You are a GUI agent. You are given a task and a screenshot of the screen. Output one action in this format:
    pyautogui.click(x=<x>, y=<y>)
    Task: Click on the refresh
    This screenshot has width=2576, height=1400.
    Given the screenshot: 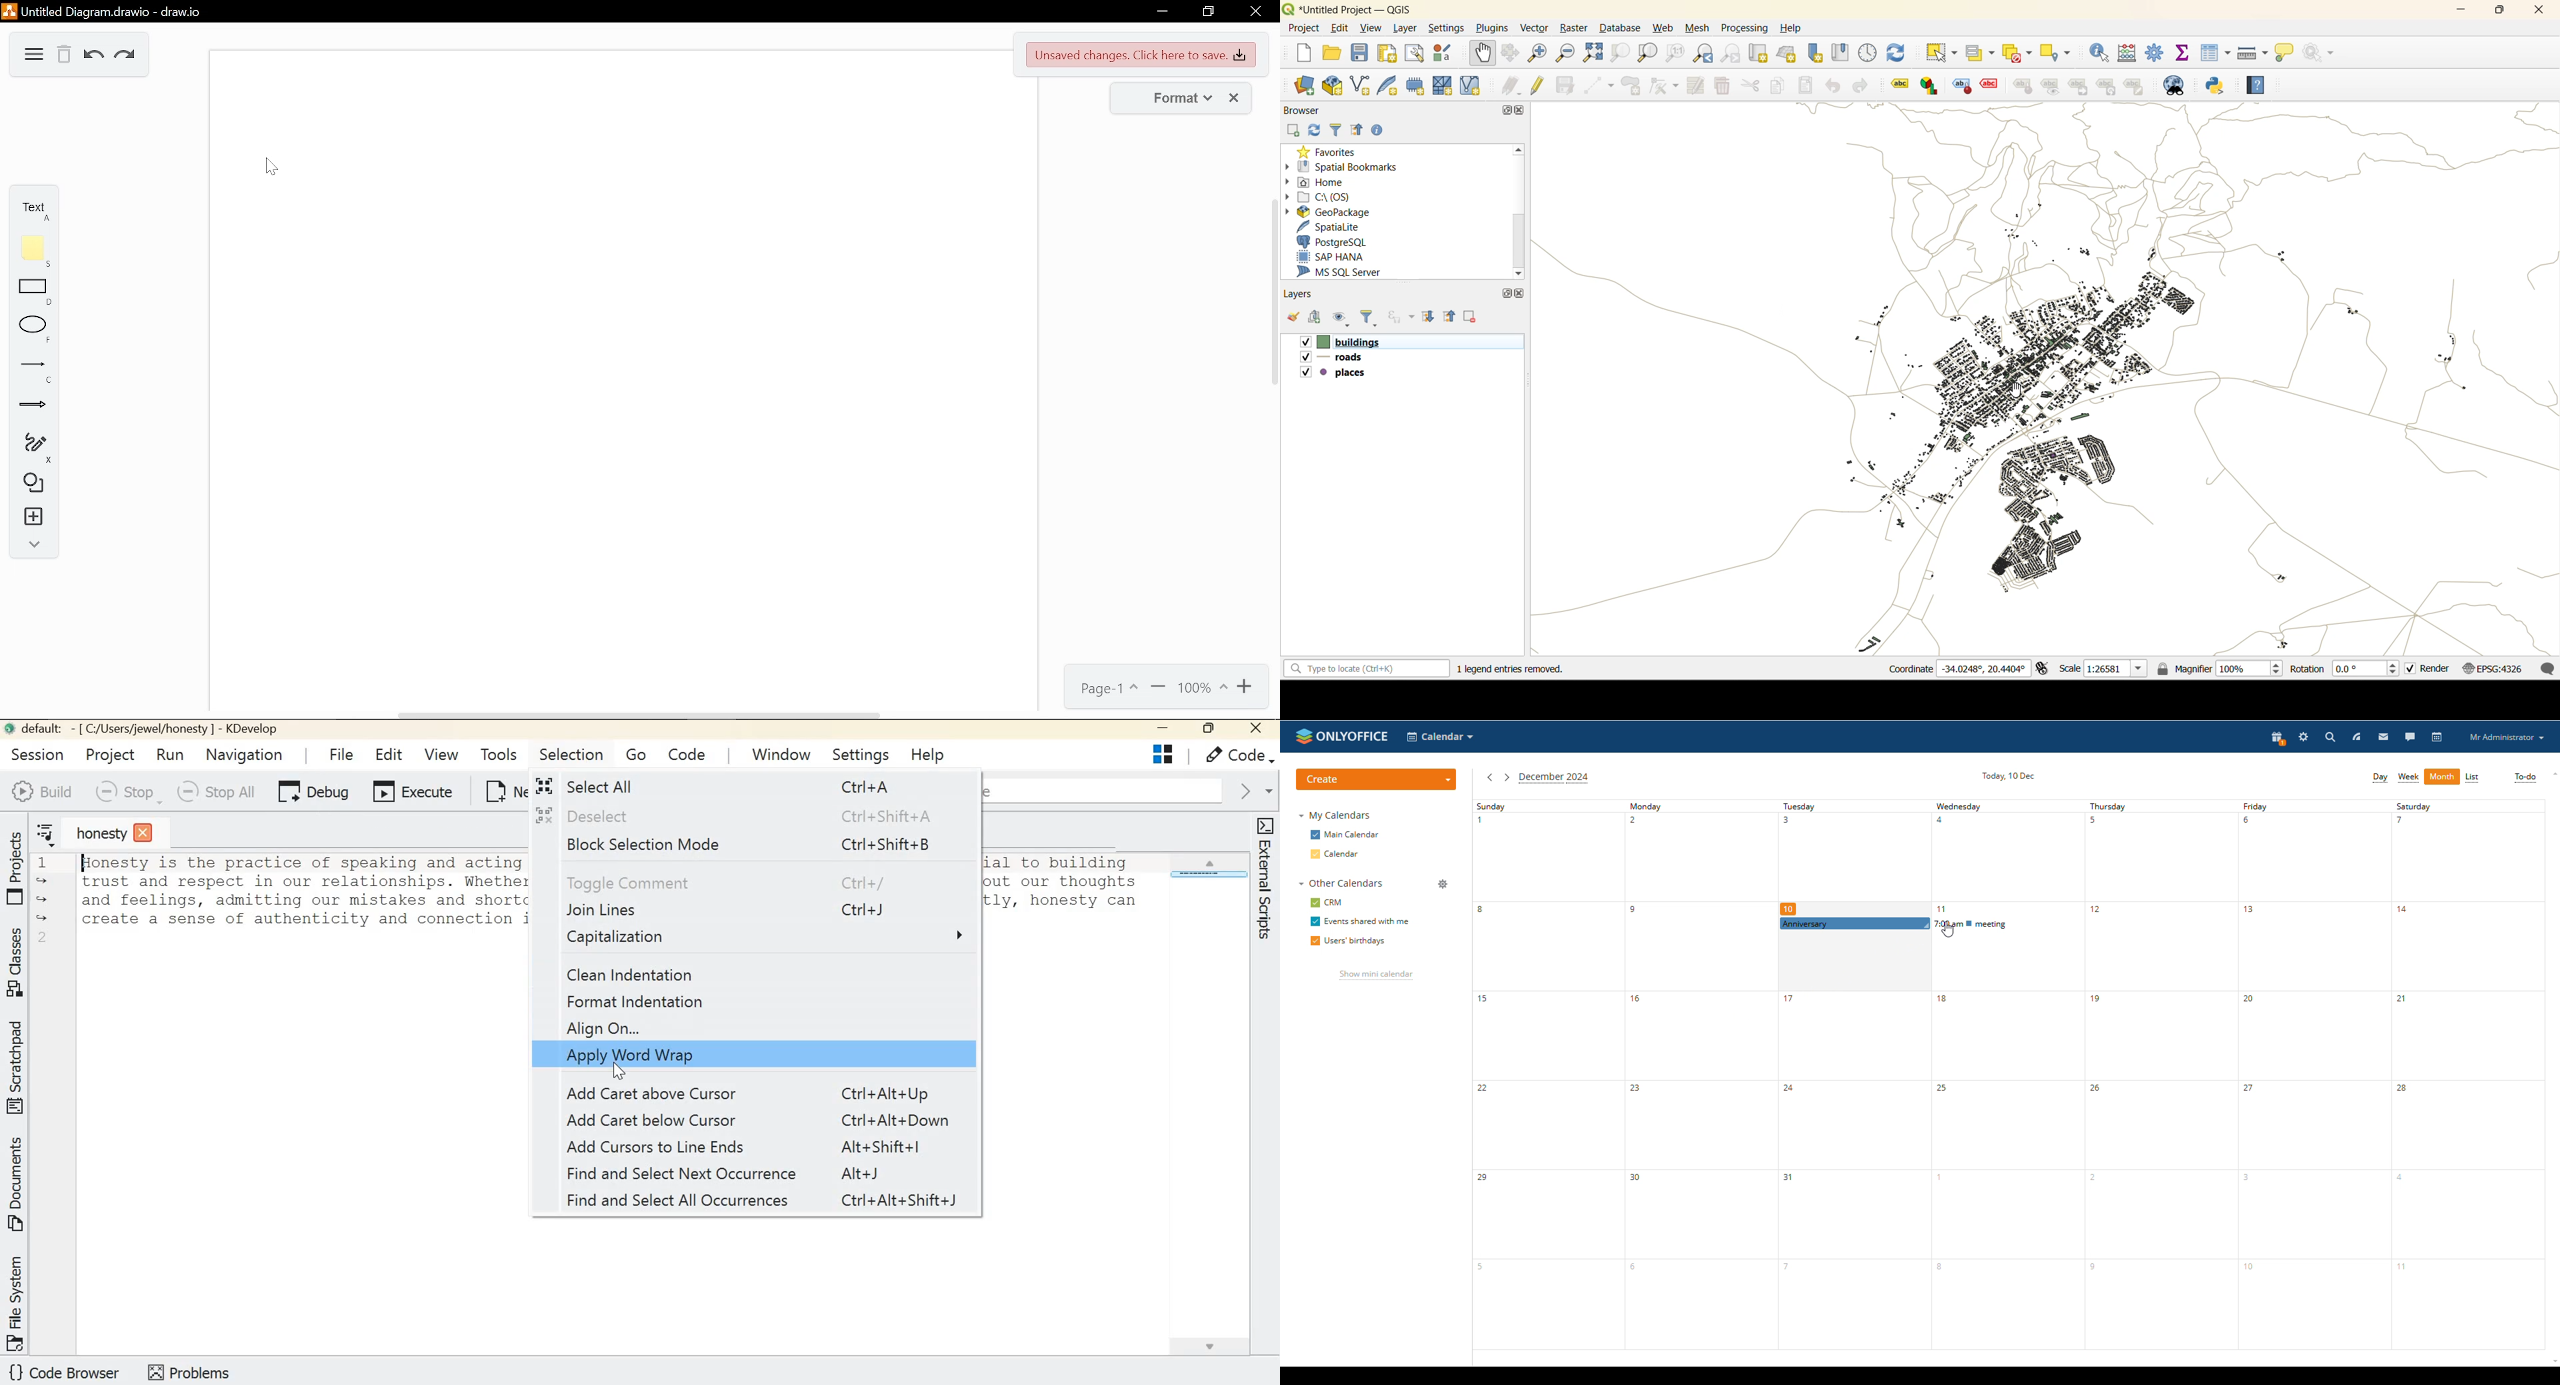 What is the action you would take?
    pyautogui.click(x=1896, y=51)
    